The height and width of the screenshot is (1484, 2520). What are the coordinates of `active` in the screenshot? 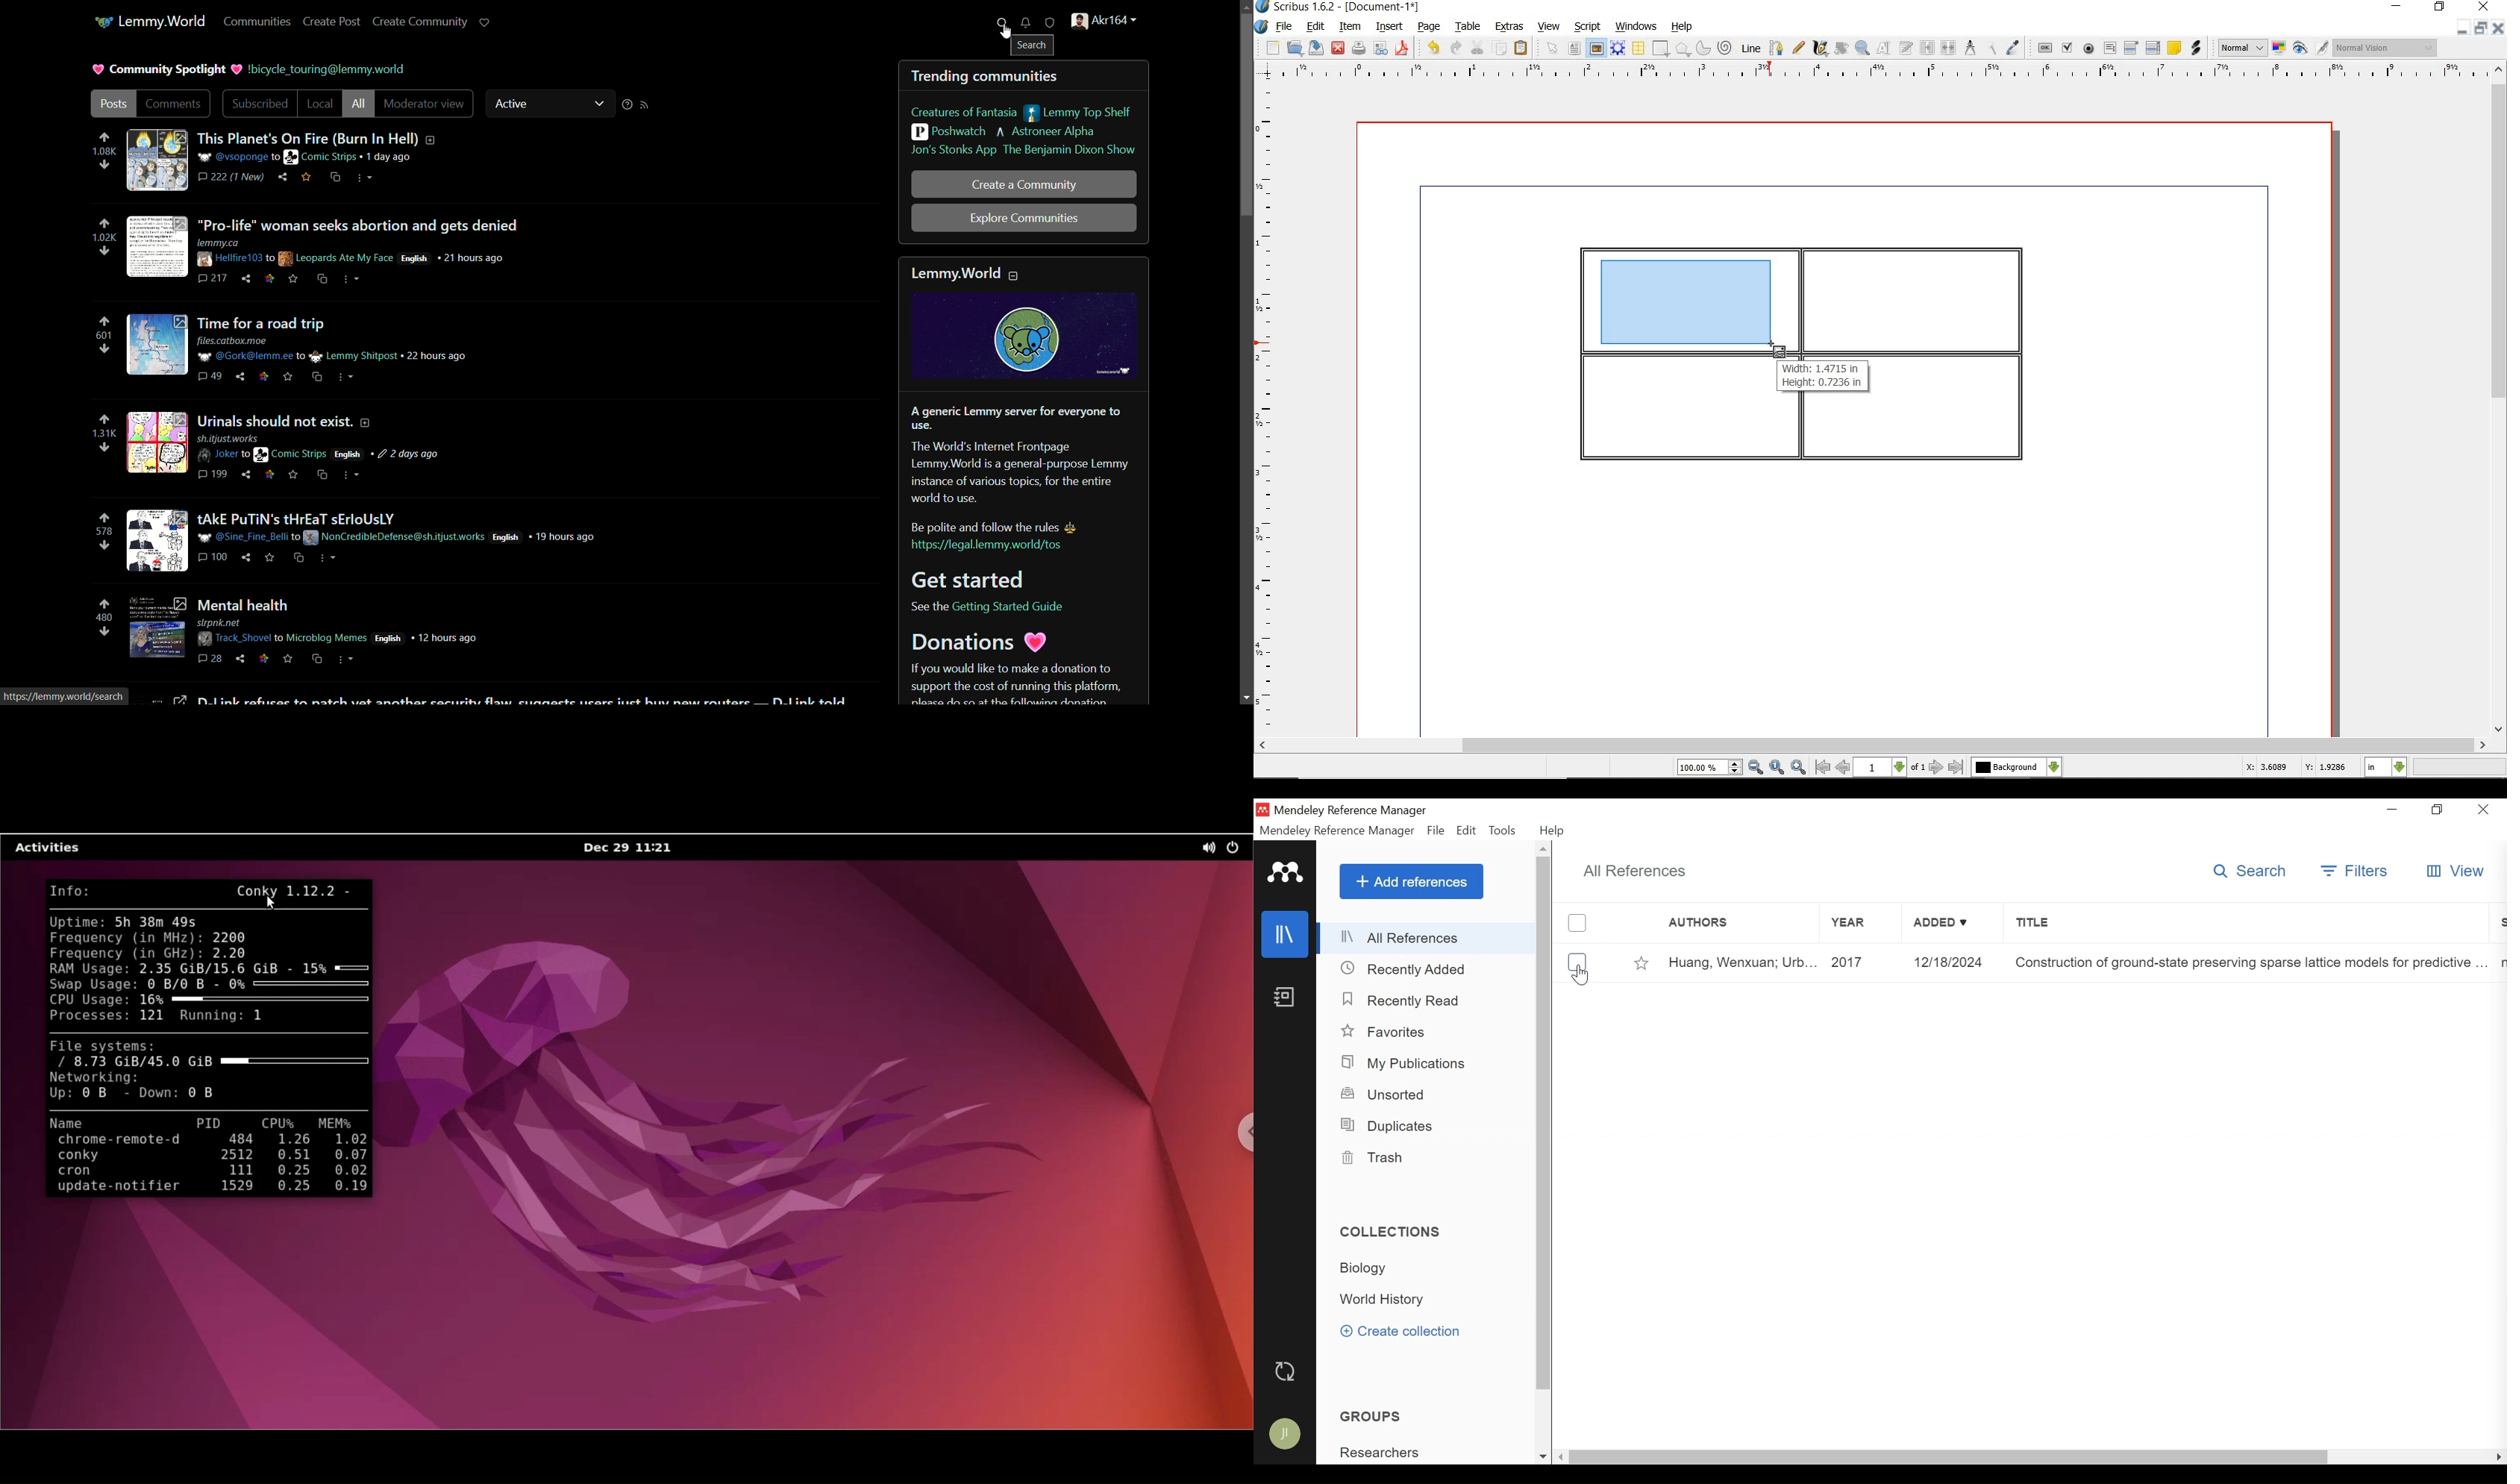 It's located at (511, 103).